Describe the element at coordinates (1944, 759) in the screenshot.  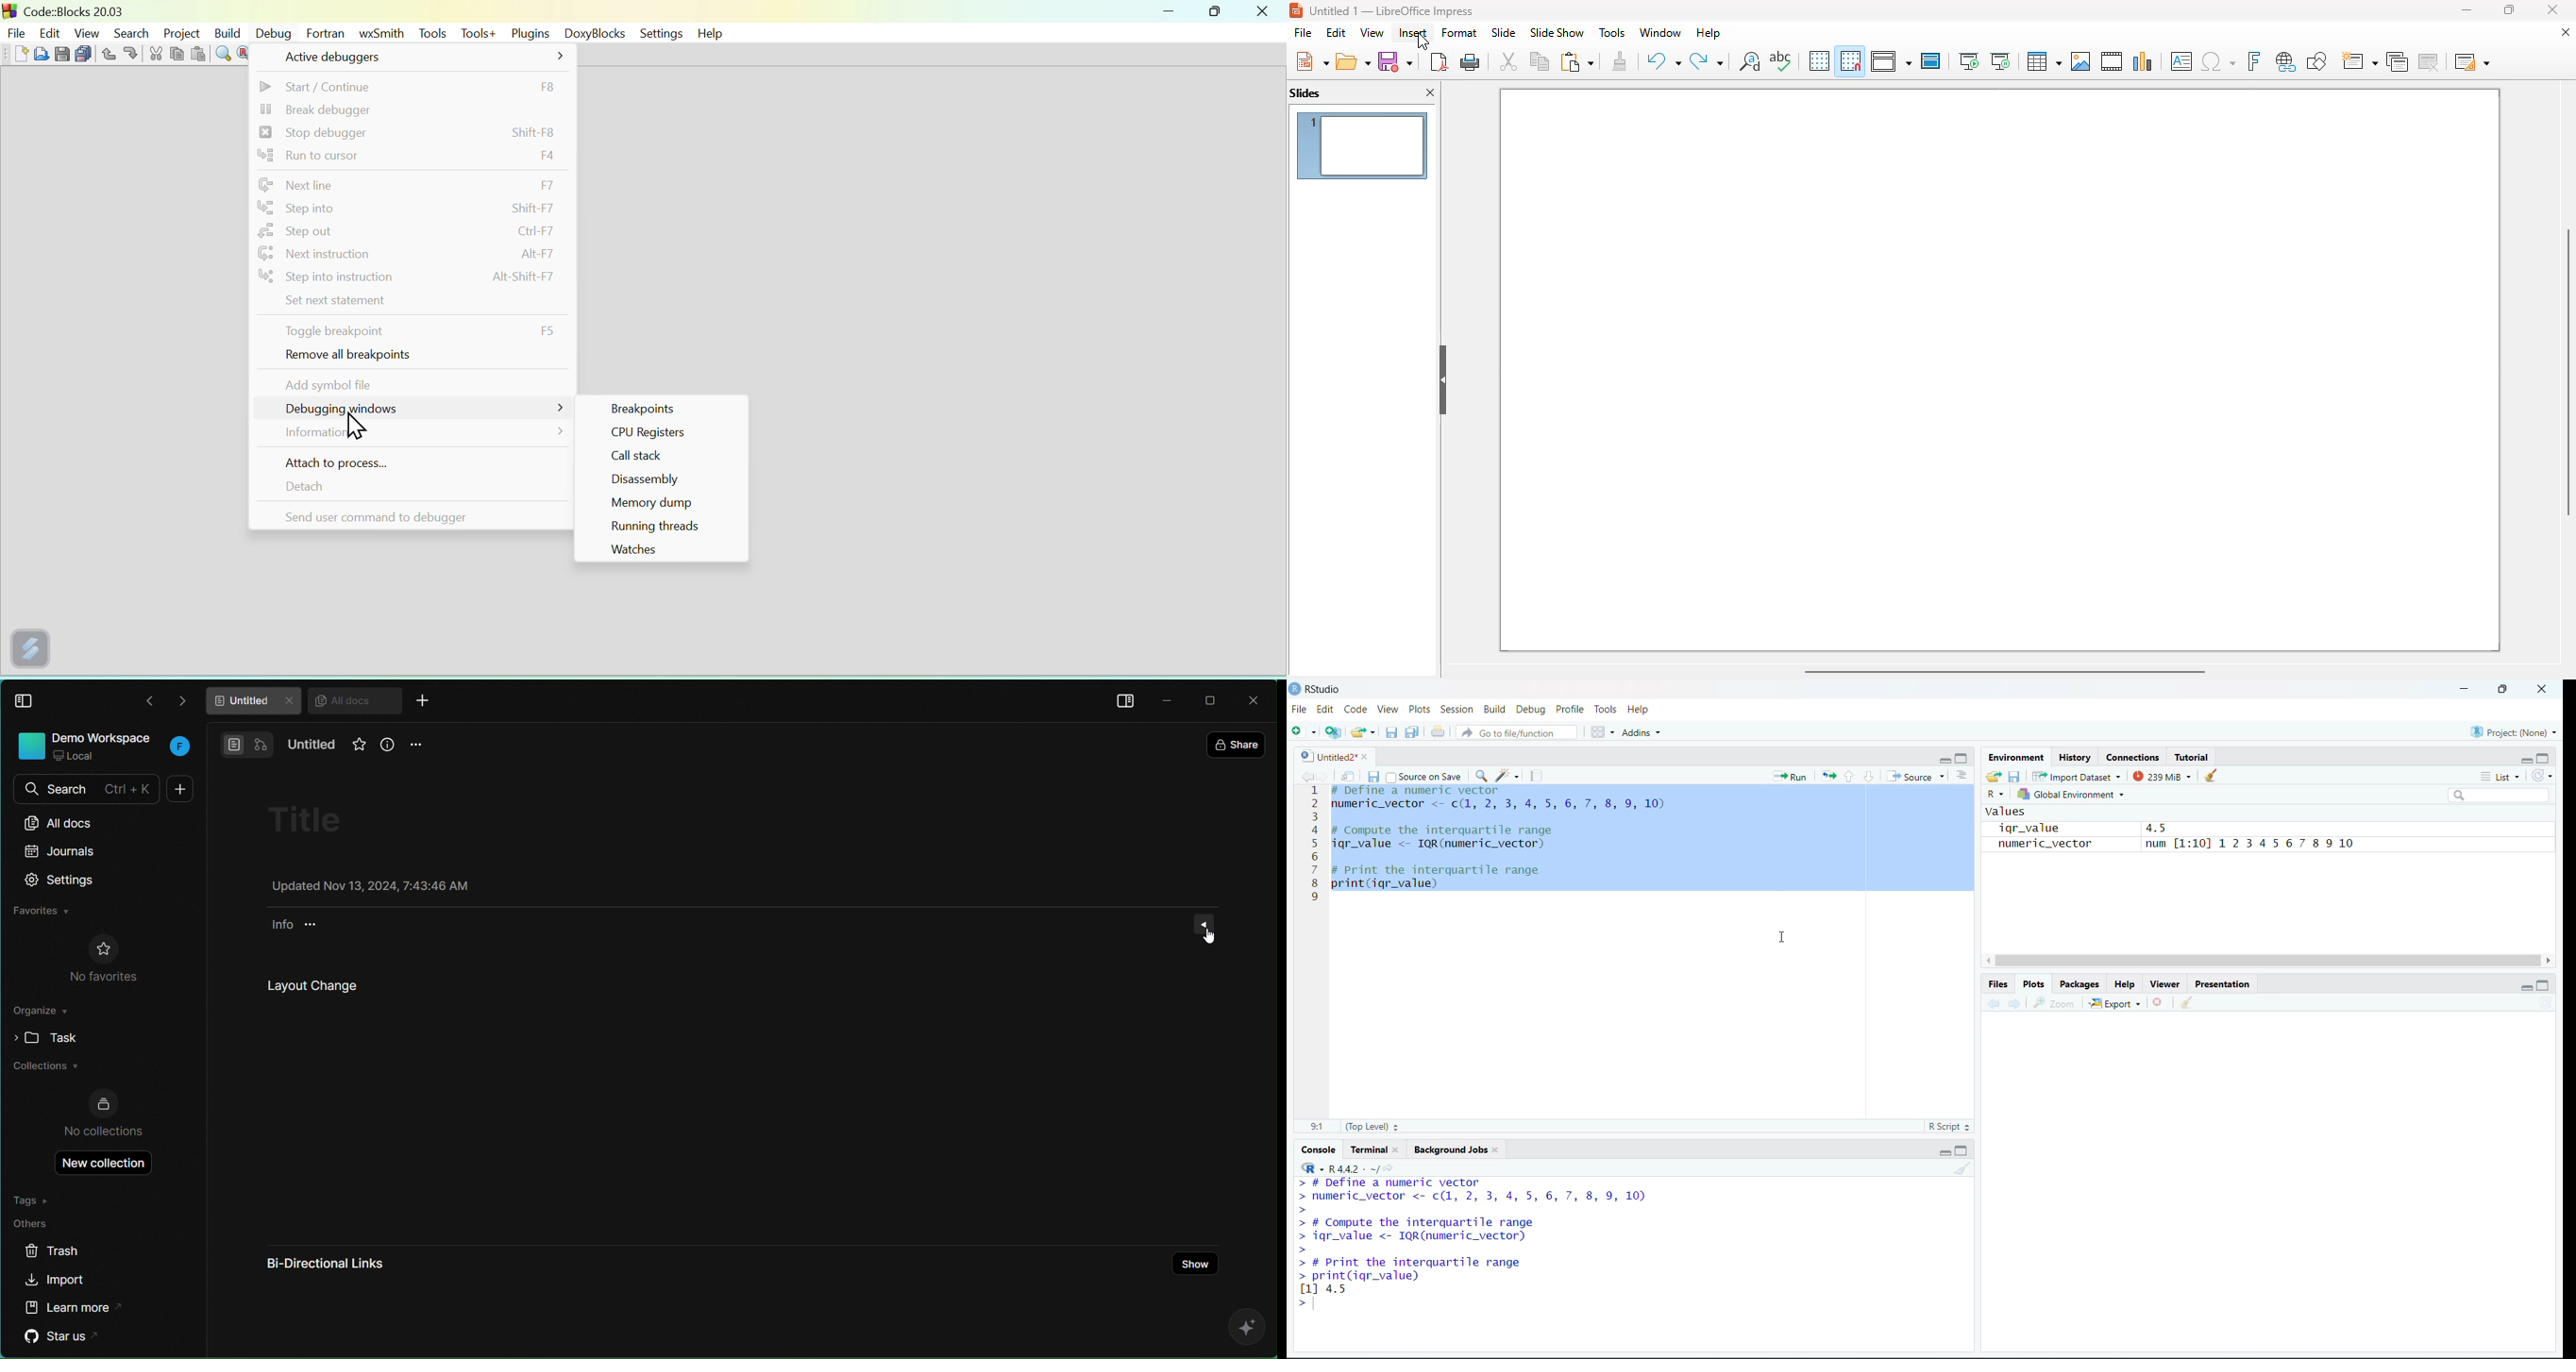
I see `Minimize` at that location.